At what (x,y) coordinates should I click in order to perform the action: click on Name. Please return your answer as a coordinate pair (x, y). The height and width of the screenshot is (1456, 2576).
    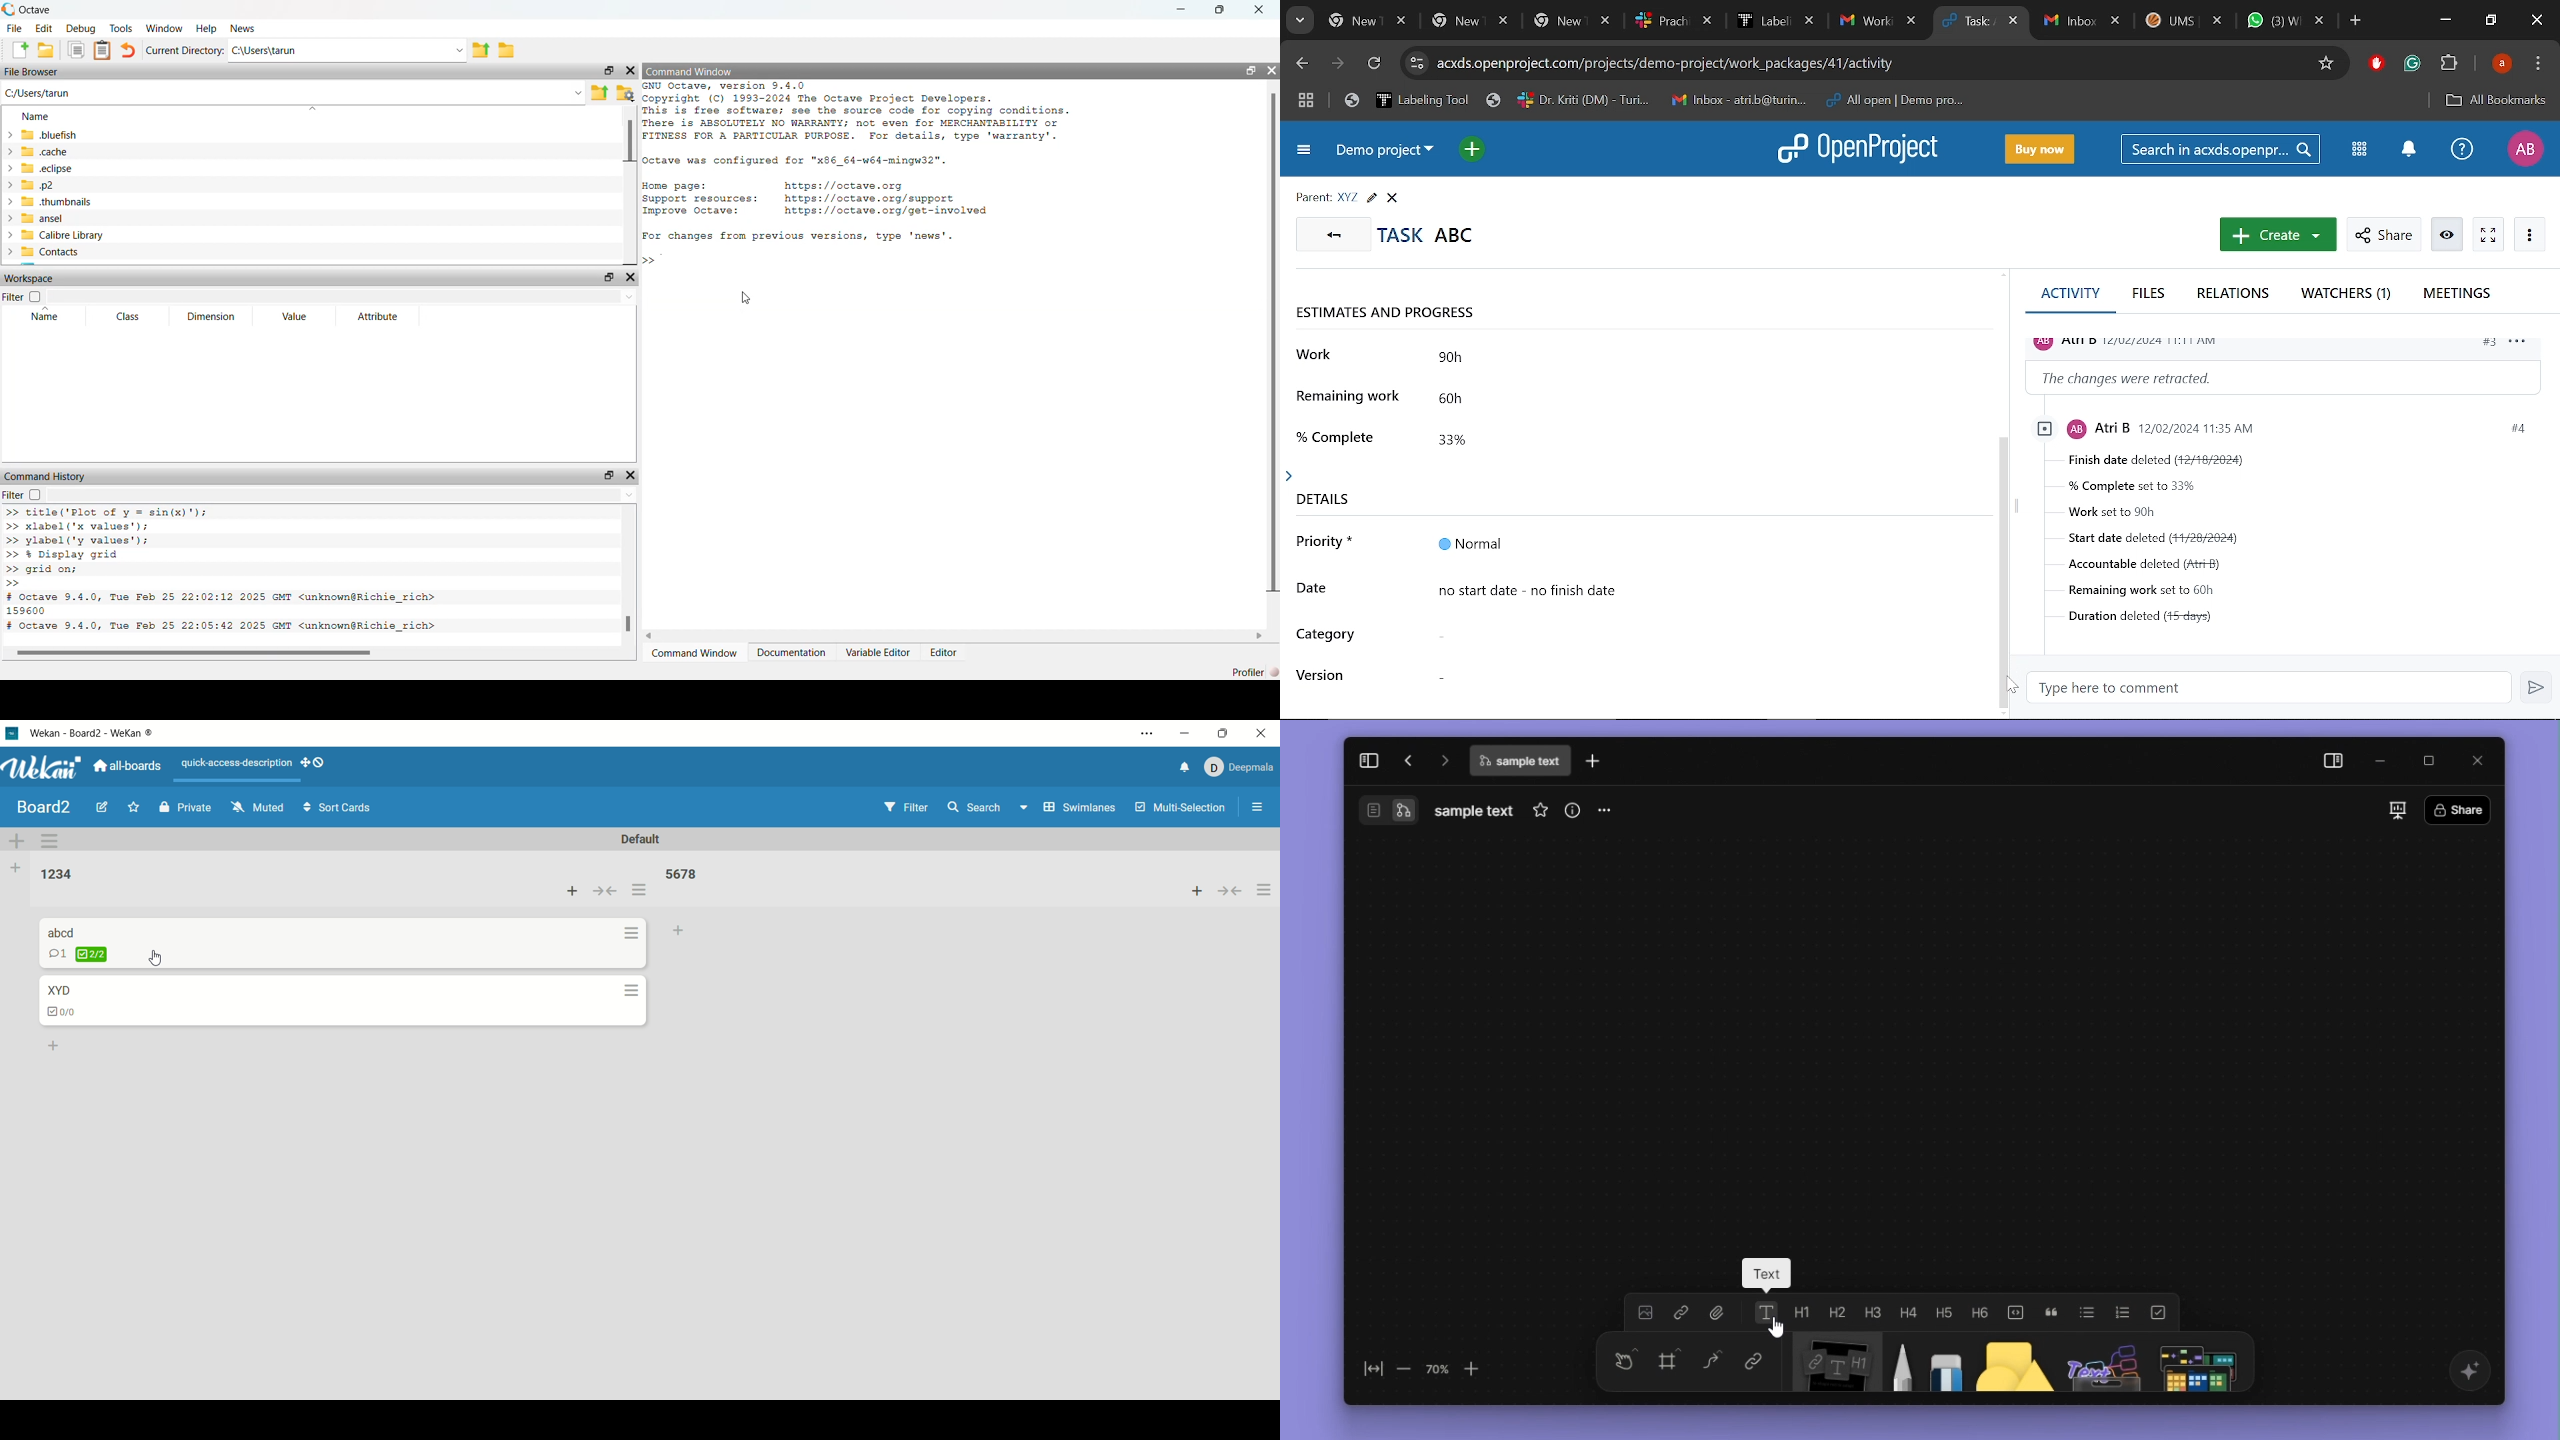
    Looking at the image, I should click on (47, 315).